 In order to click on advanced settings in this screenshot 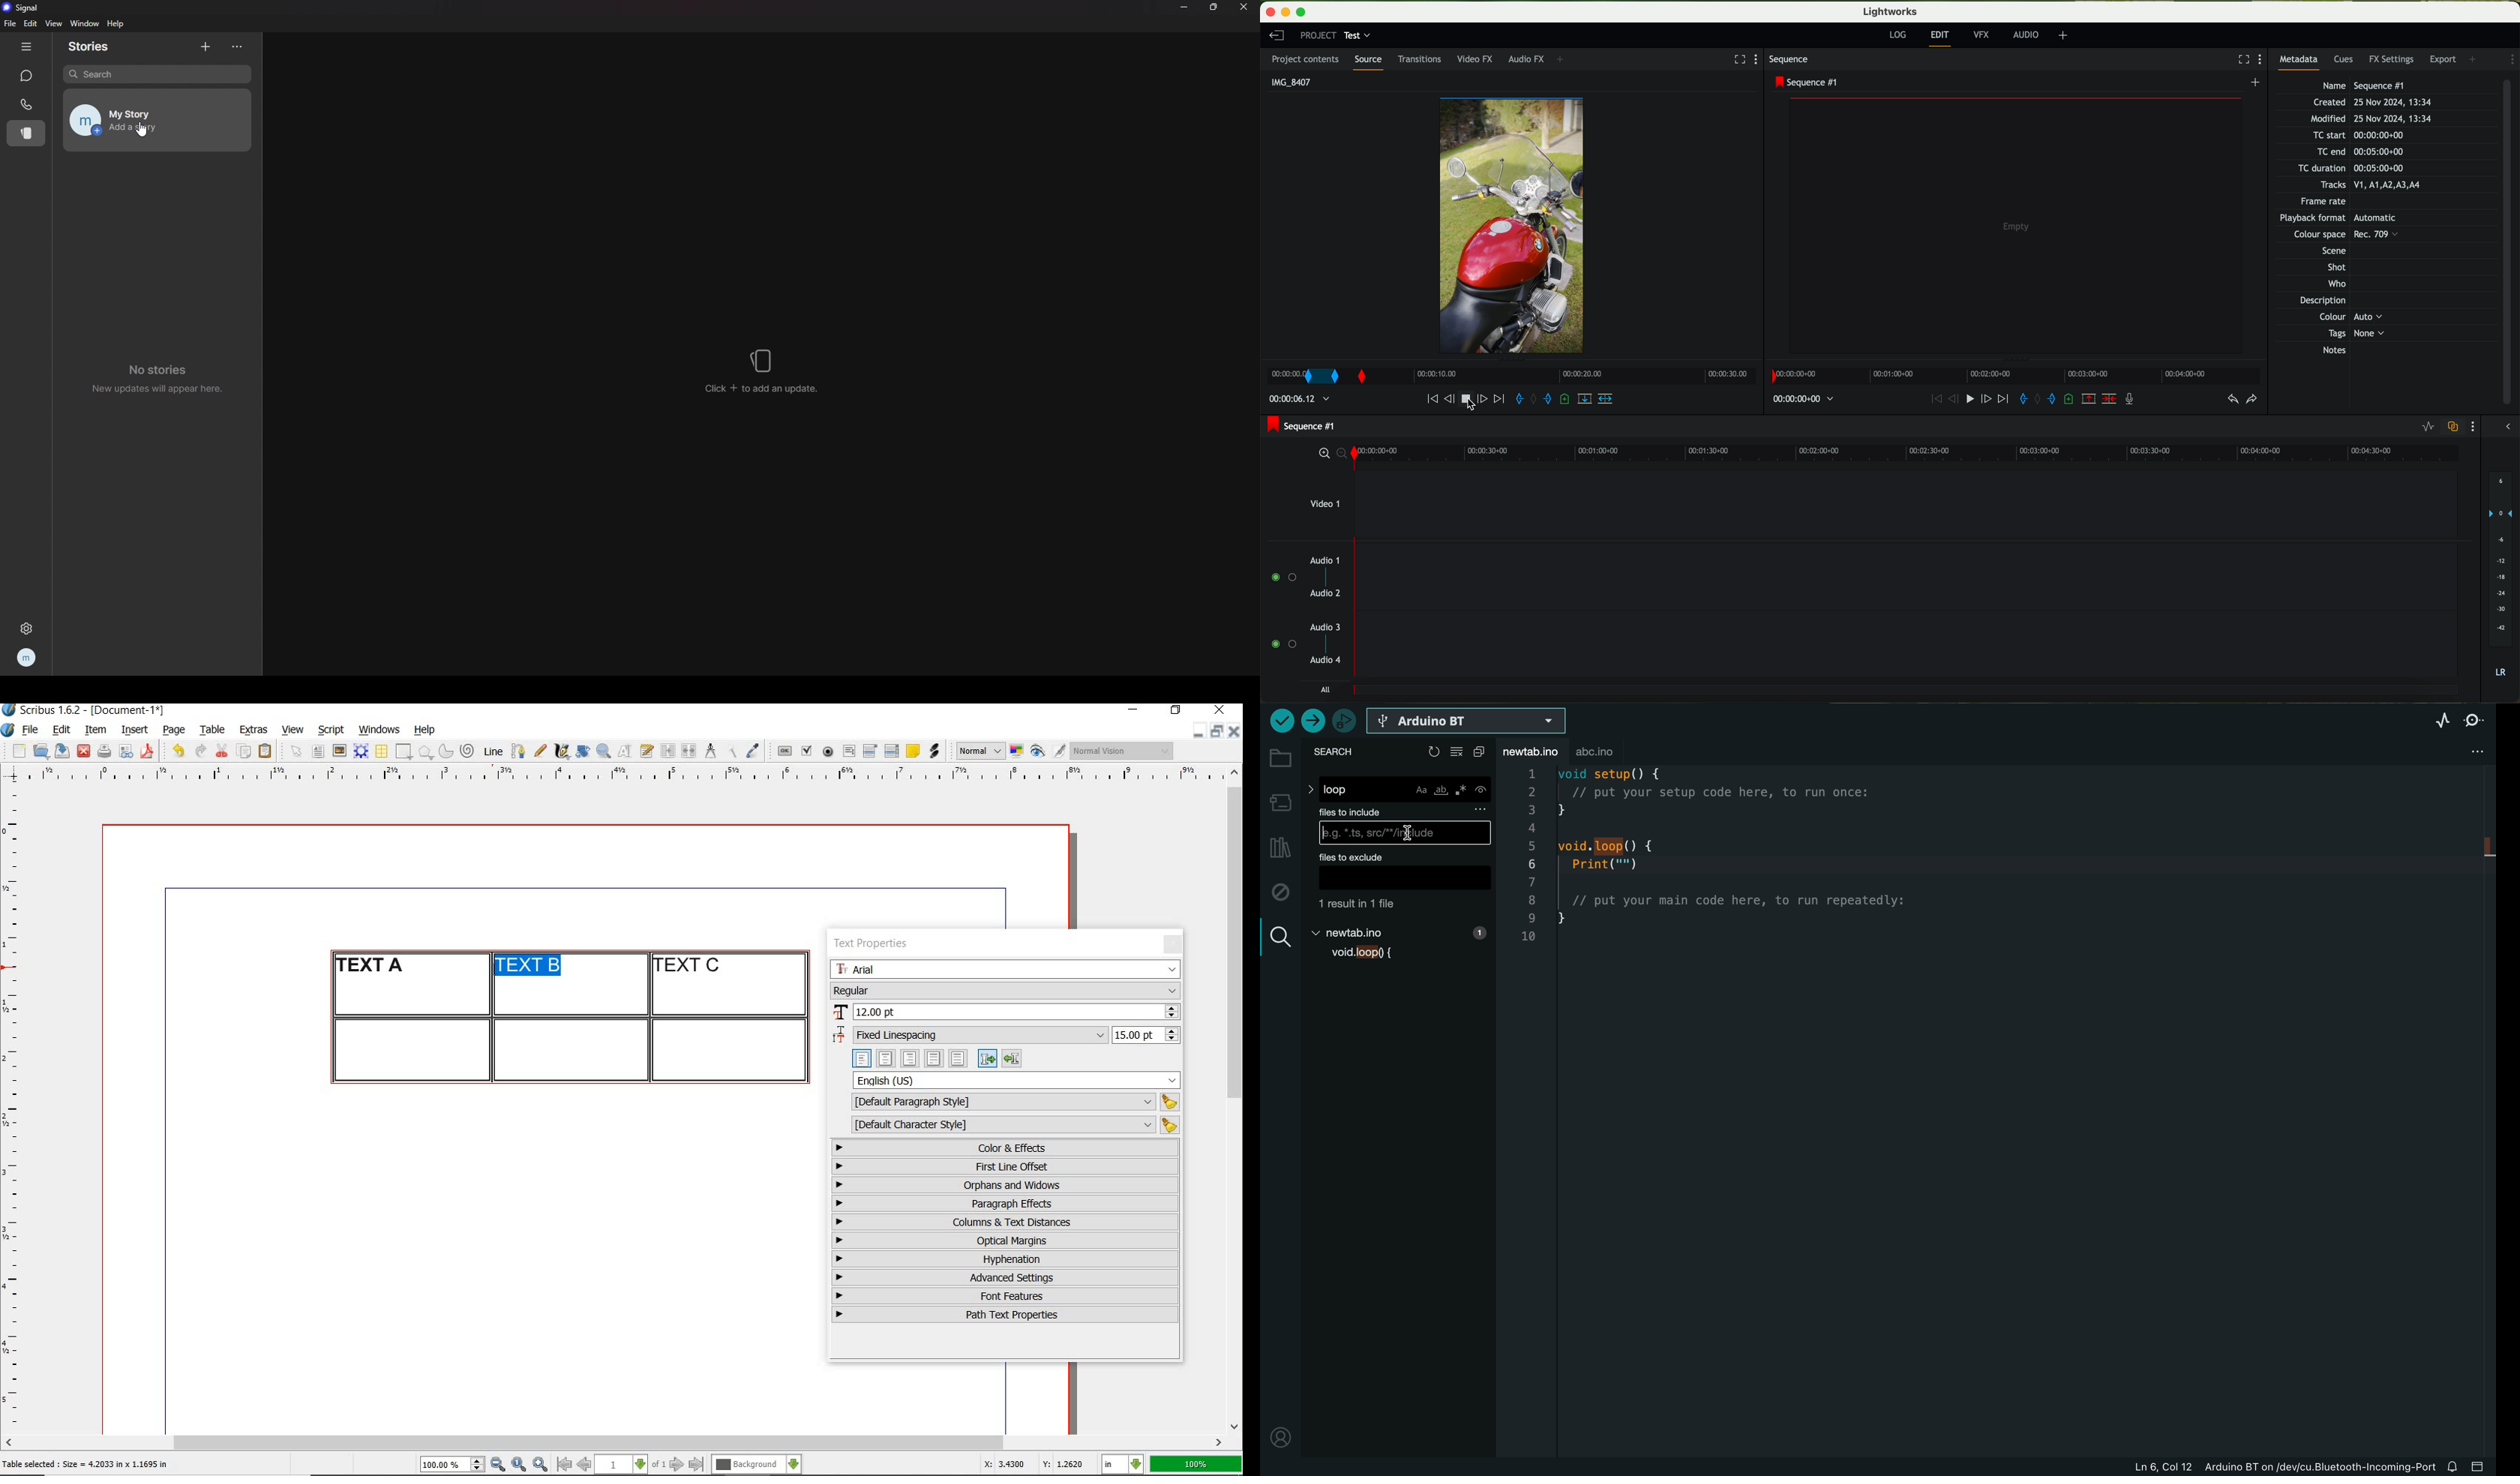, I will do `click(1004, 1277)`.